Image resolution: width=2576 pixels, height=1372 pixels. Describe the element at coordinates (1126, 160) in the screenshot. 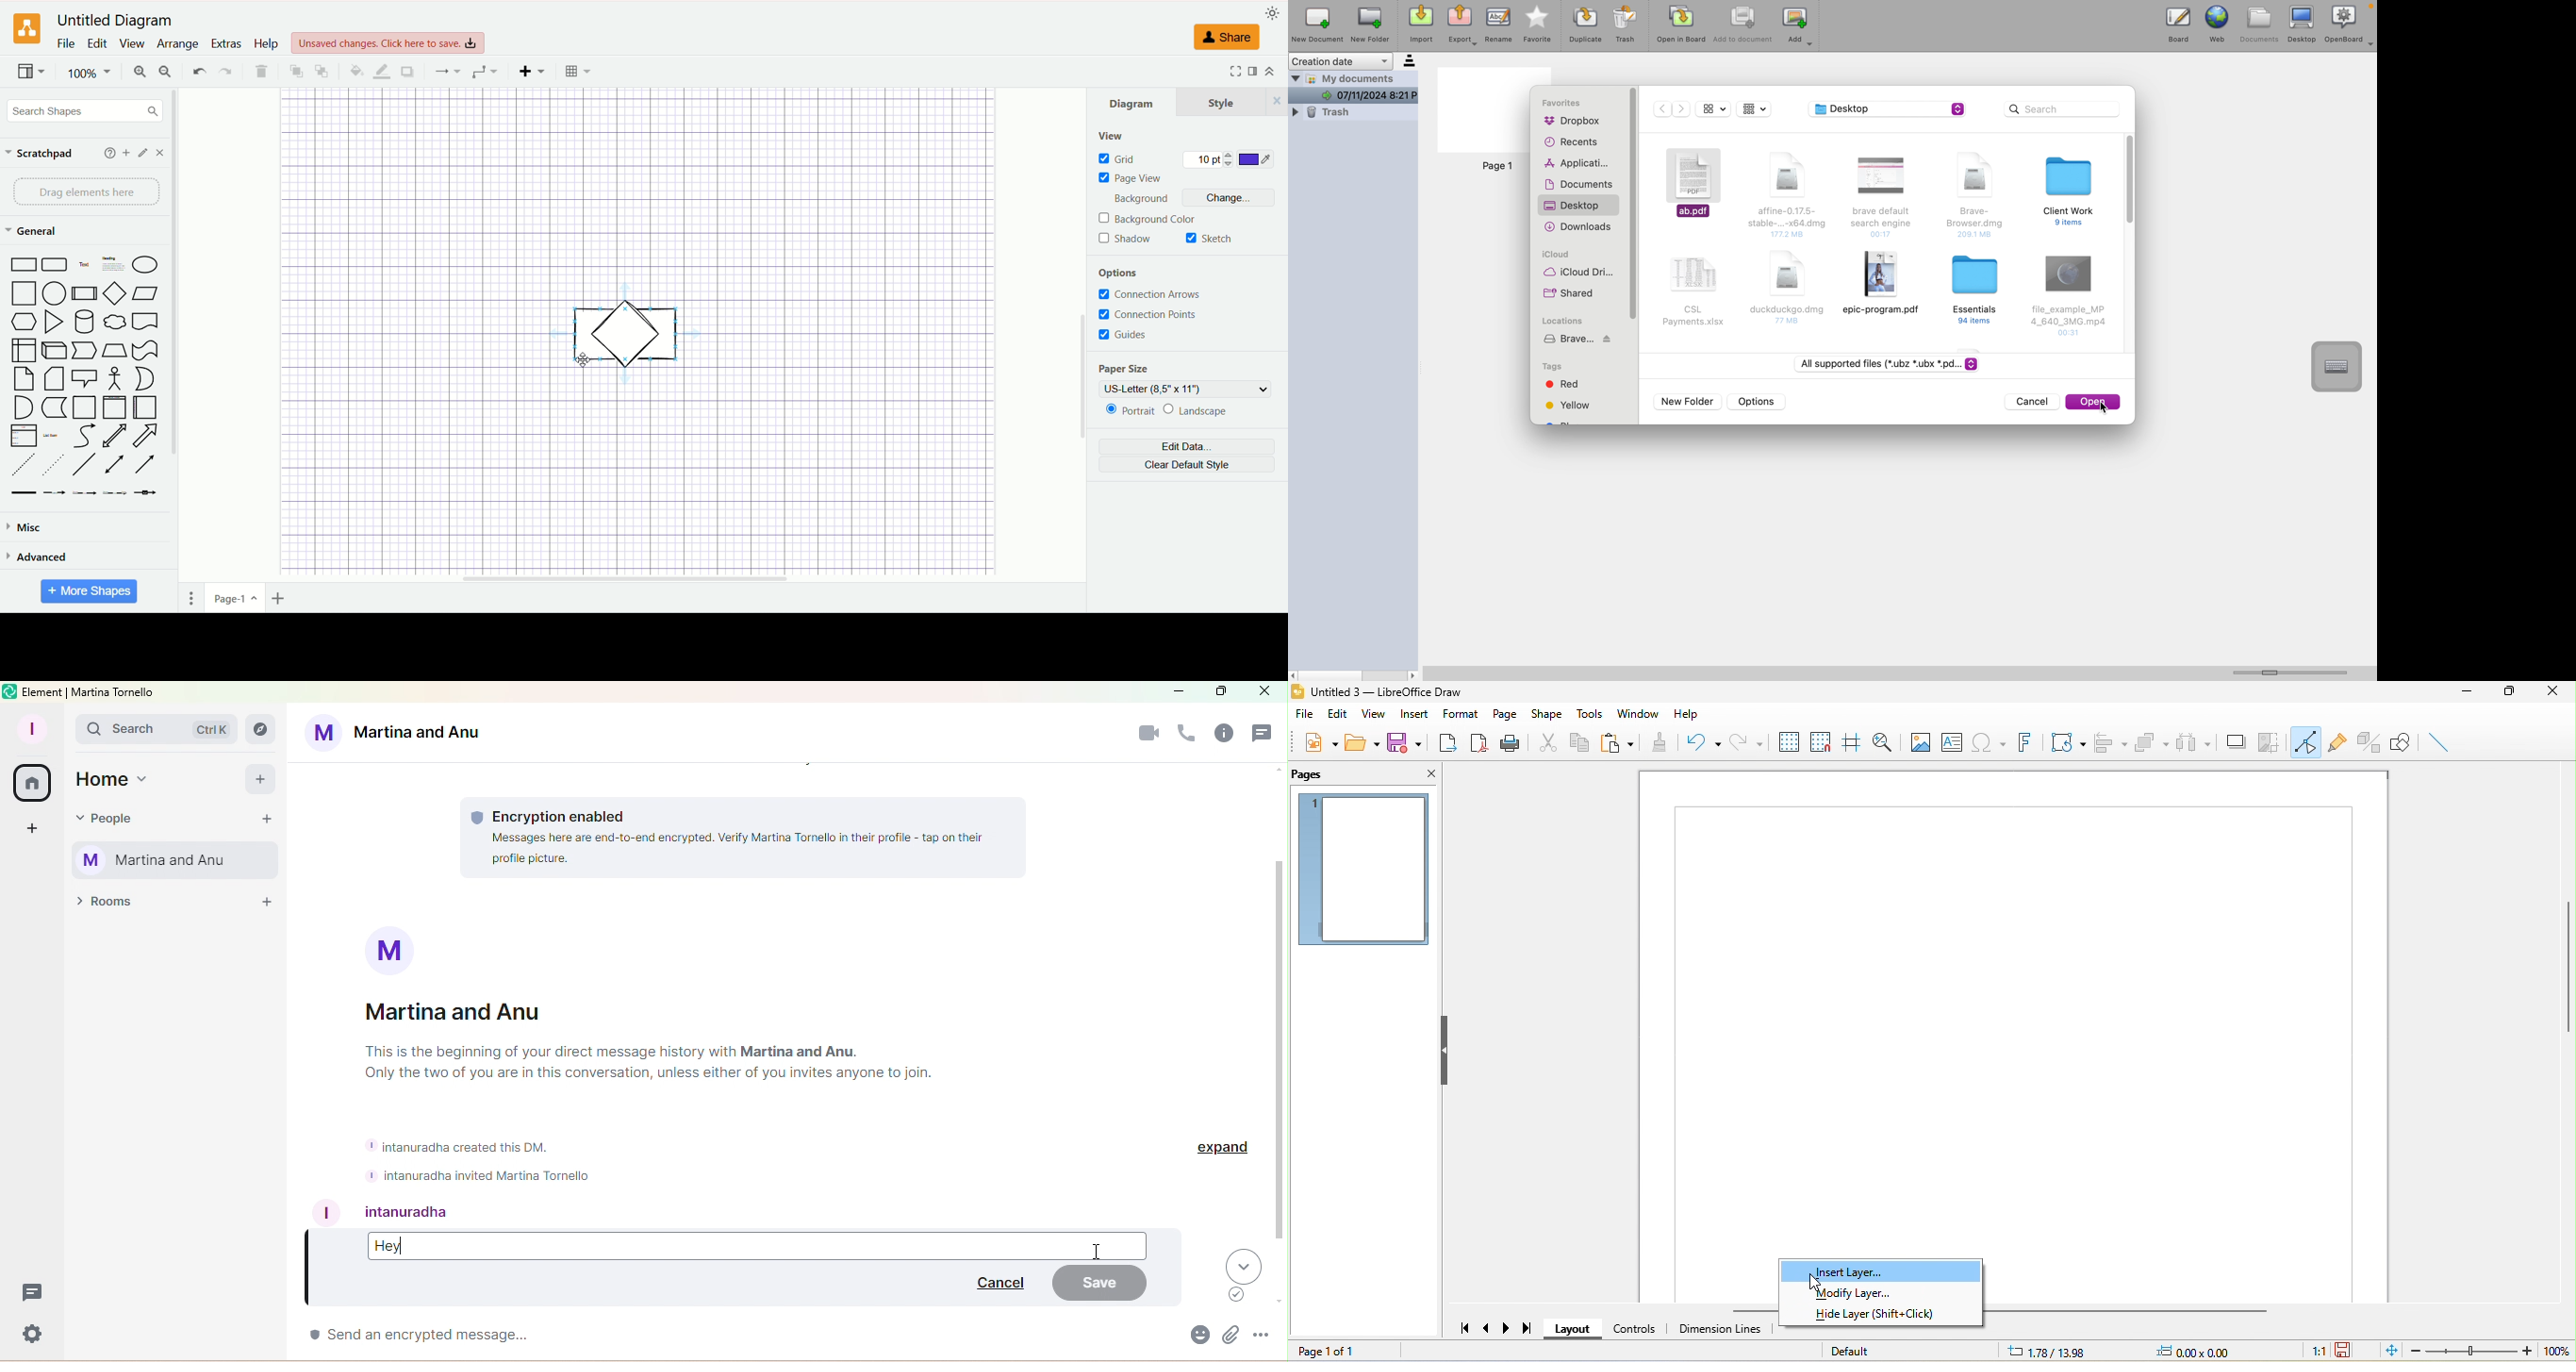

I see `grid` at that location.